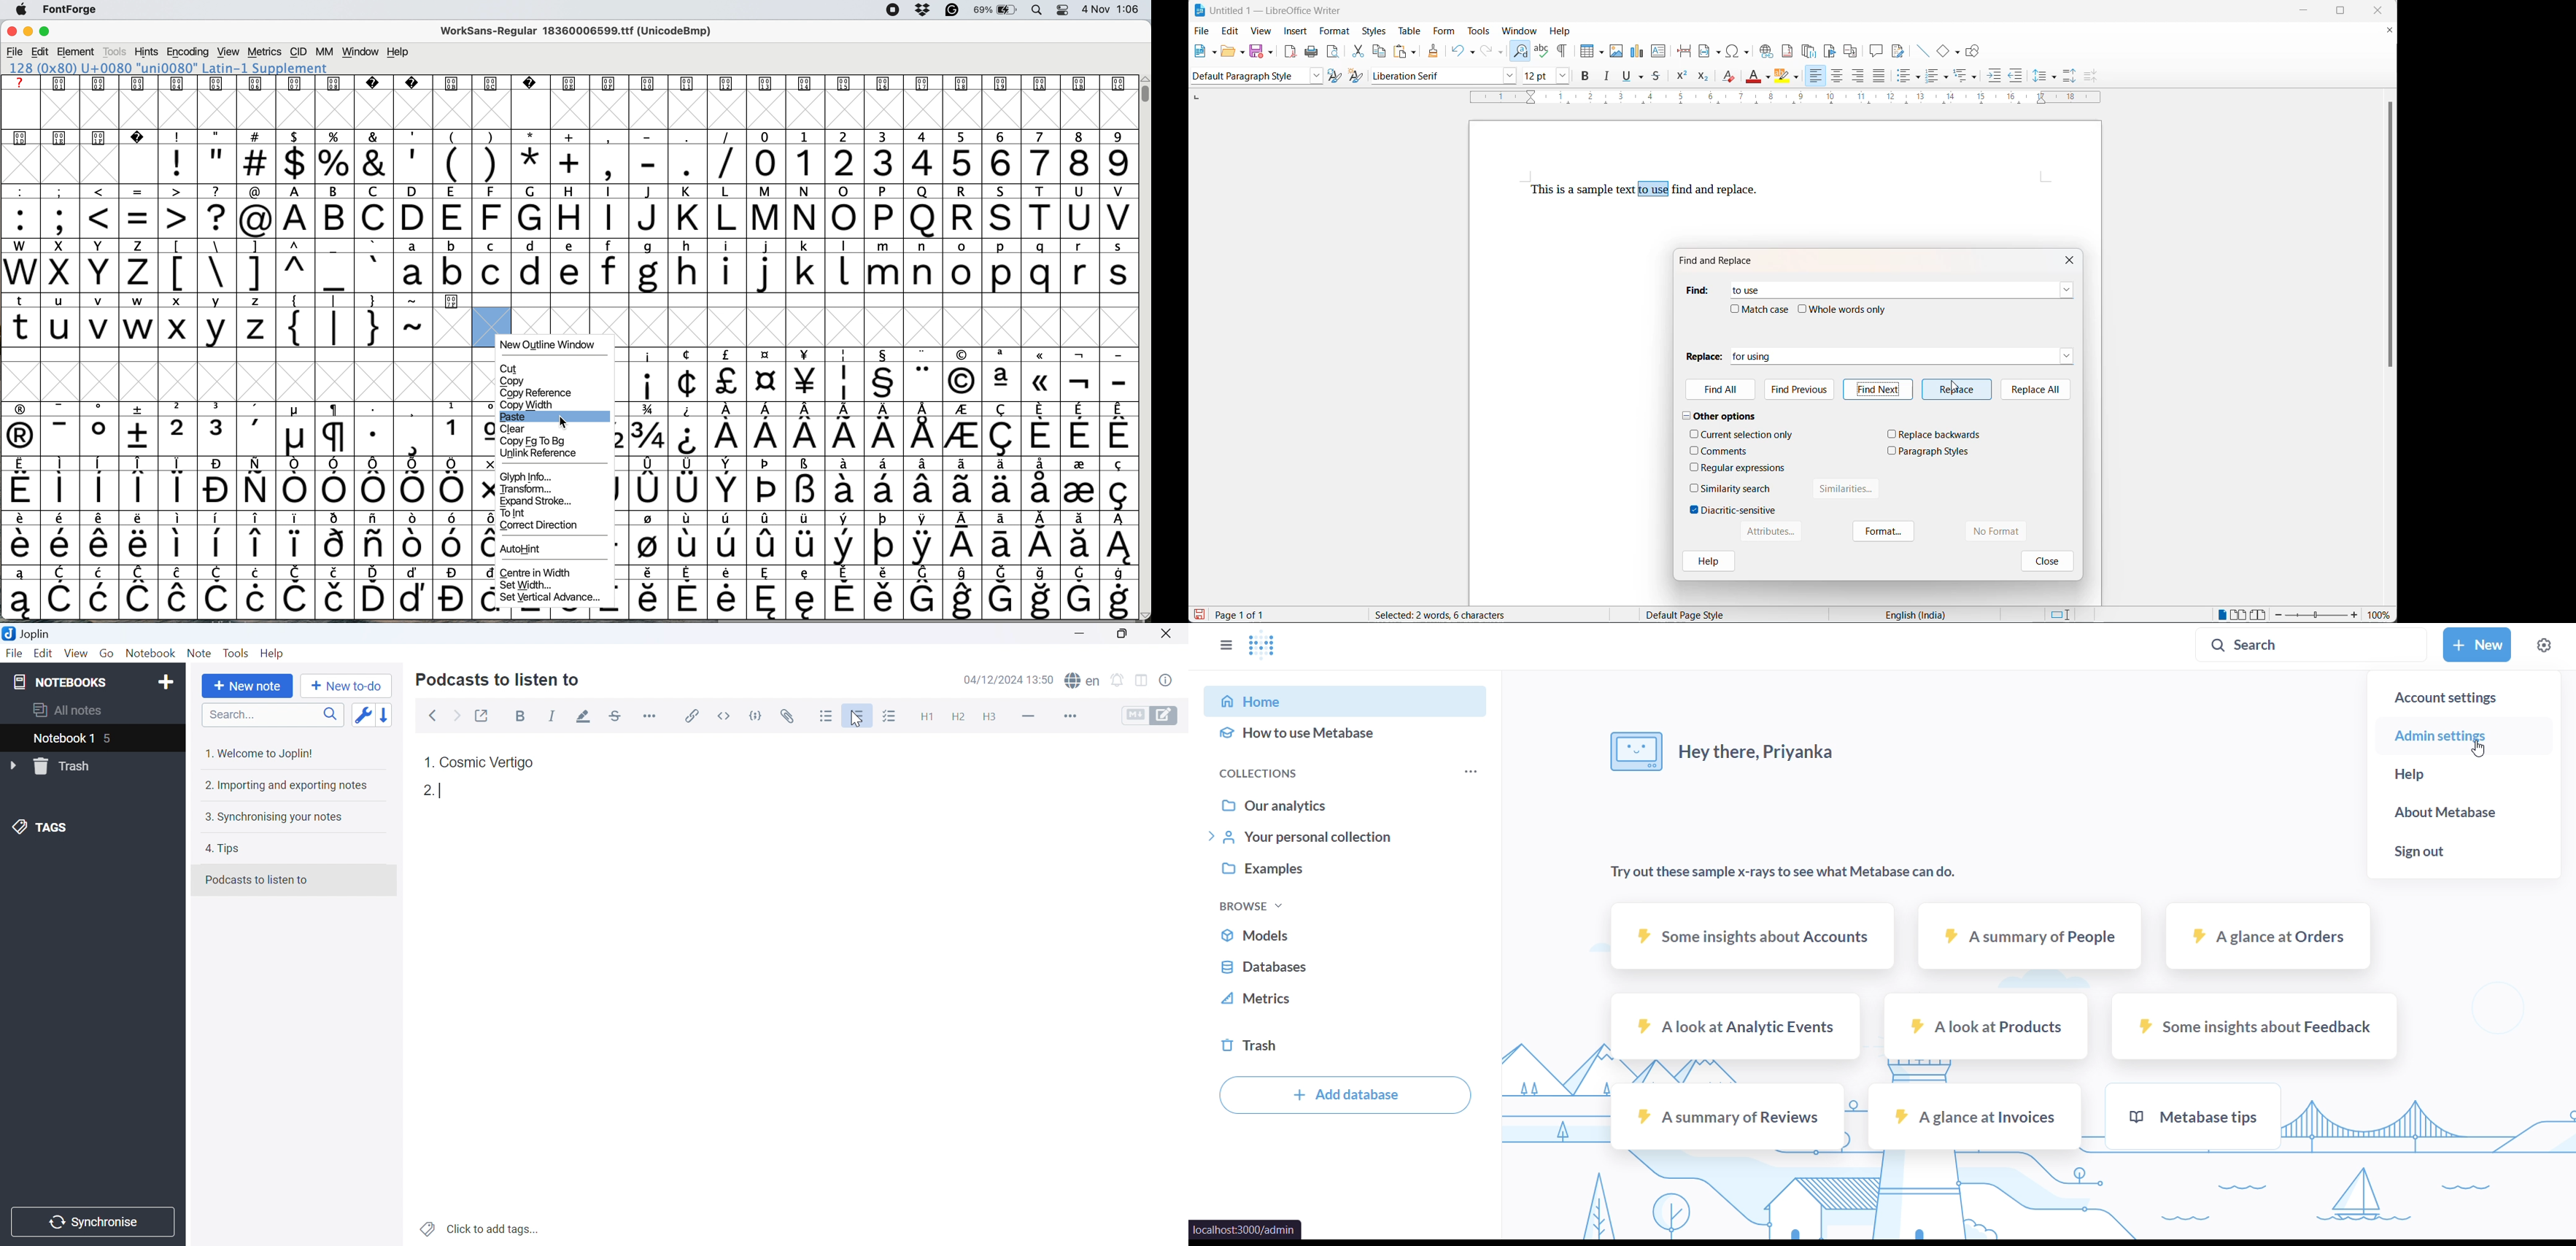 Image resolution: width=2576 pixels, height=1260 pixels. What do you see at coordinates (1501, 53) in the screenshot?
I see `redo options` at bounding box center [1501, 53].